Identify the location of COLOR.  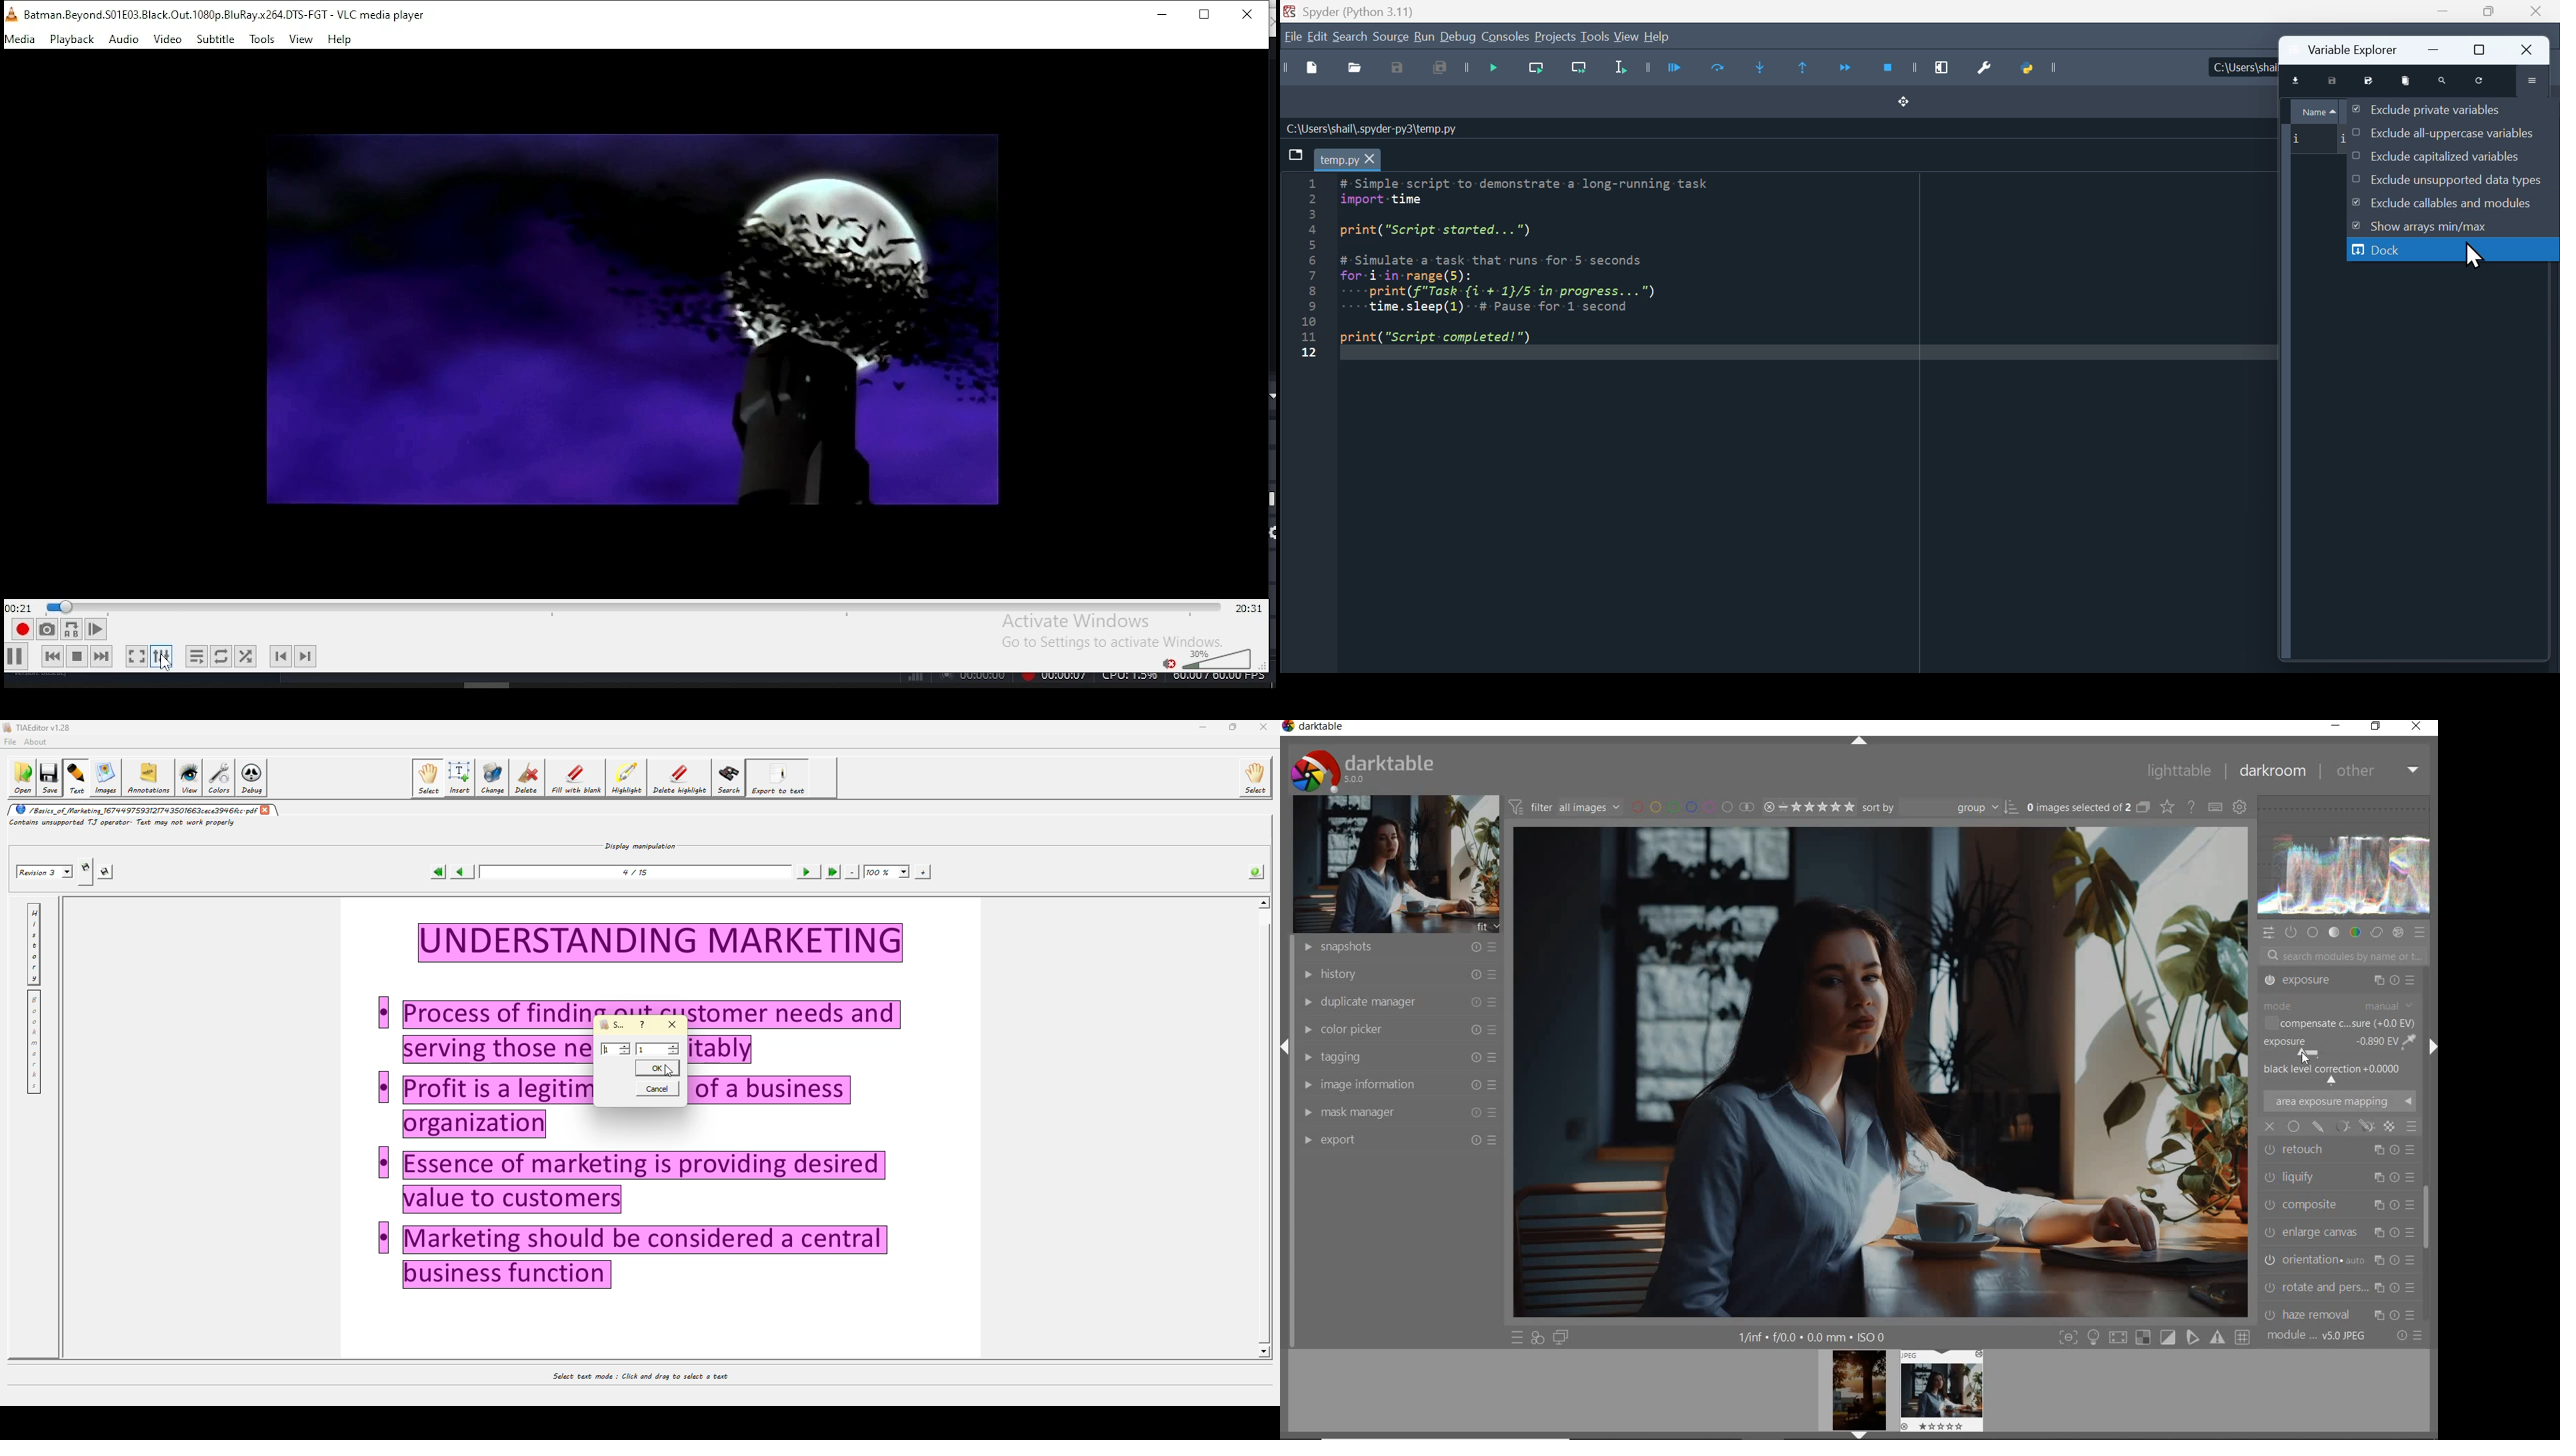
(2355, 933).